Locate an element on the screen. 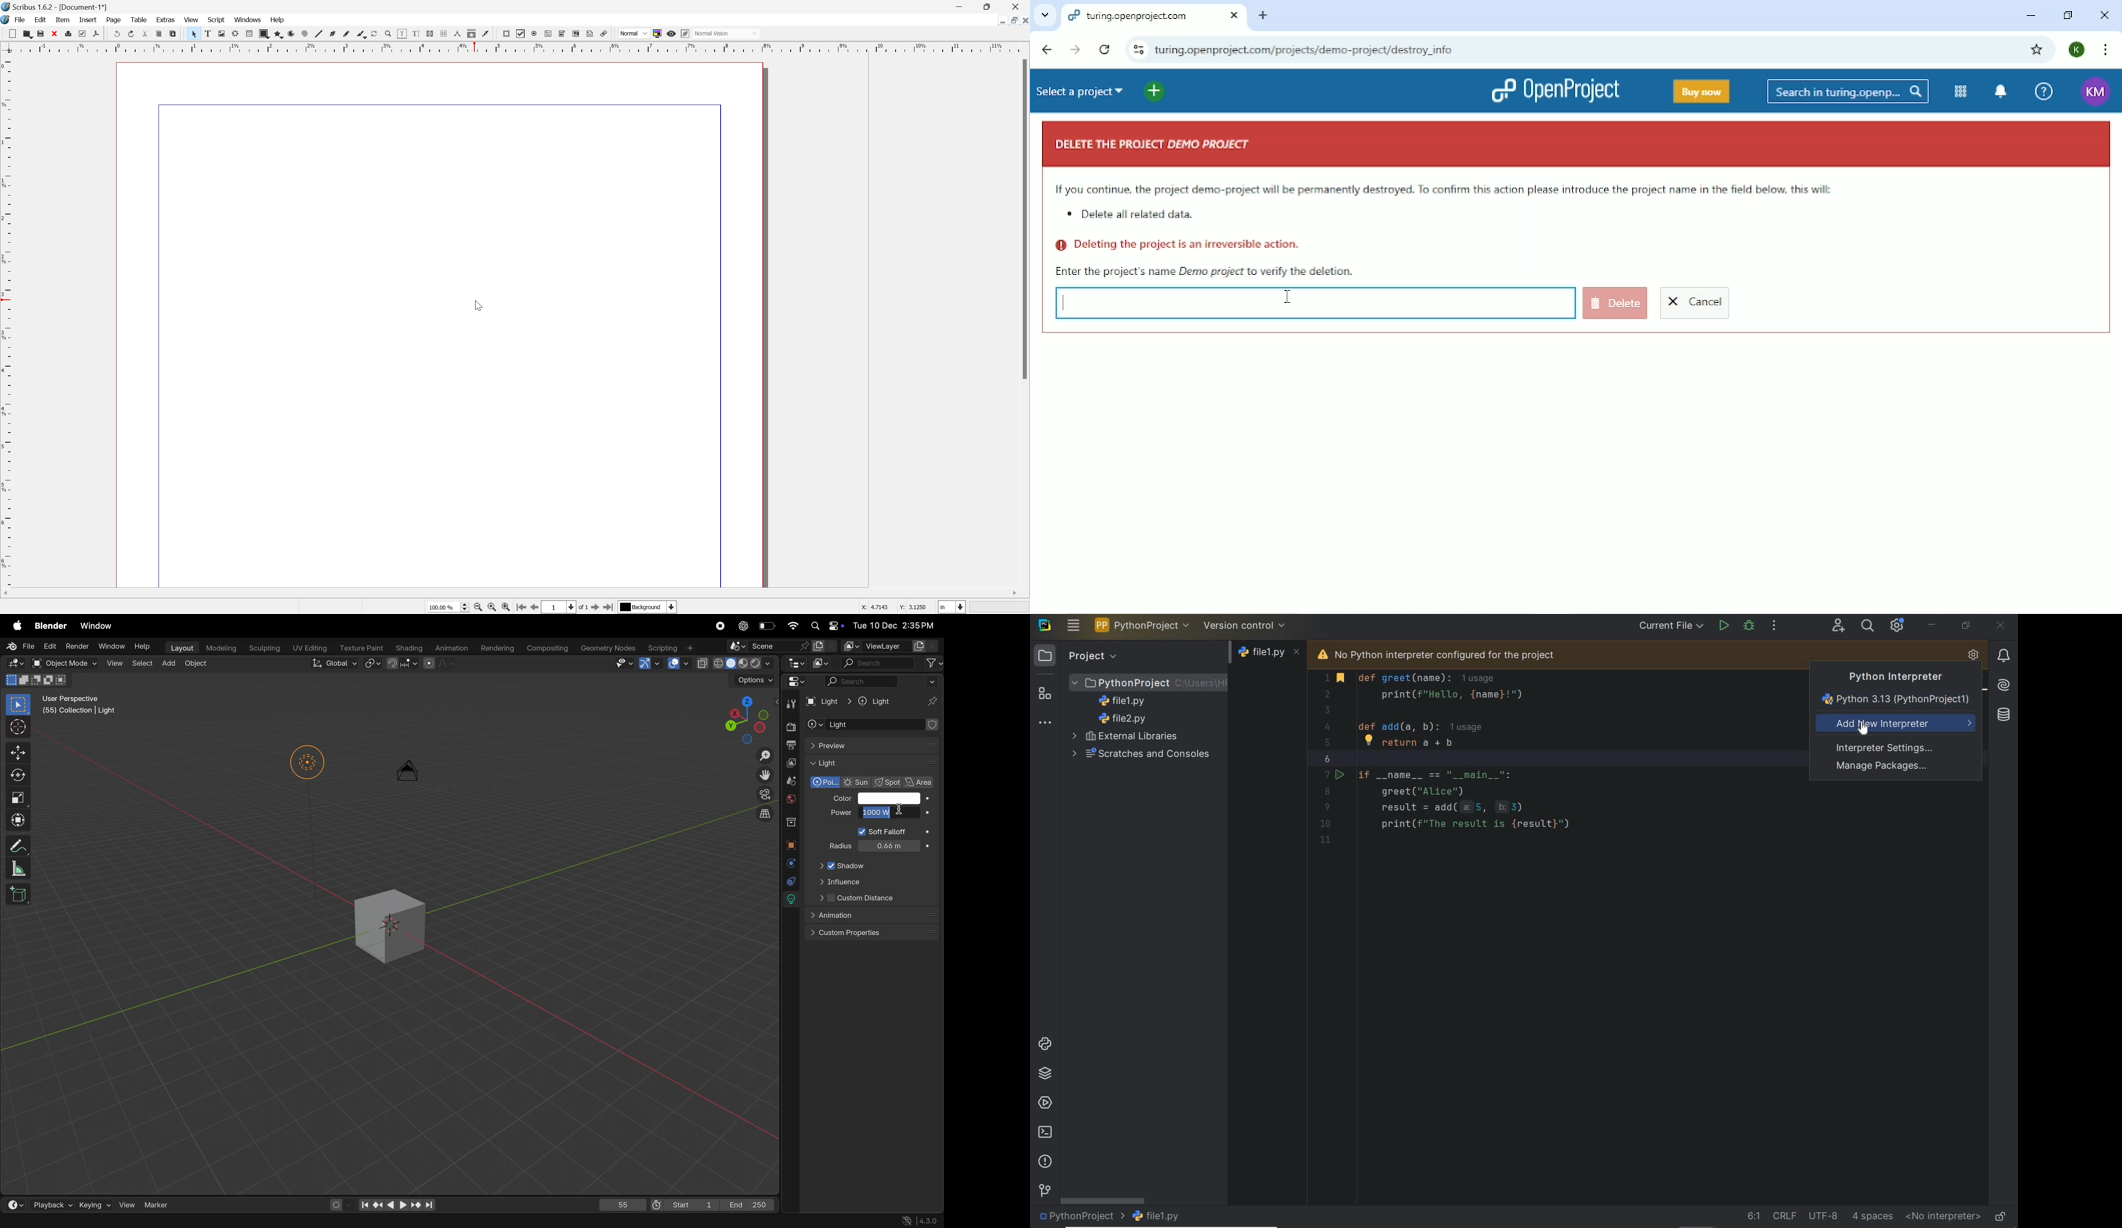 The height and width of the screenshot is (1232, 2128). script is located at coordinates (217, 19).